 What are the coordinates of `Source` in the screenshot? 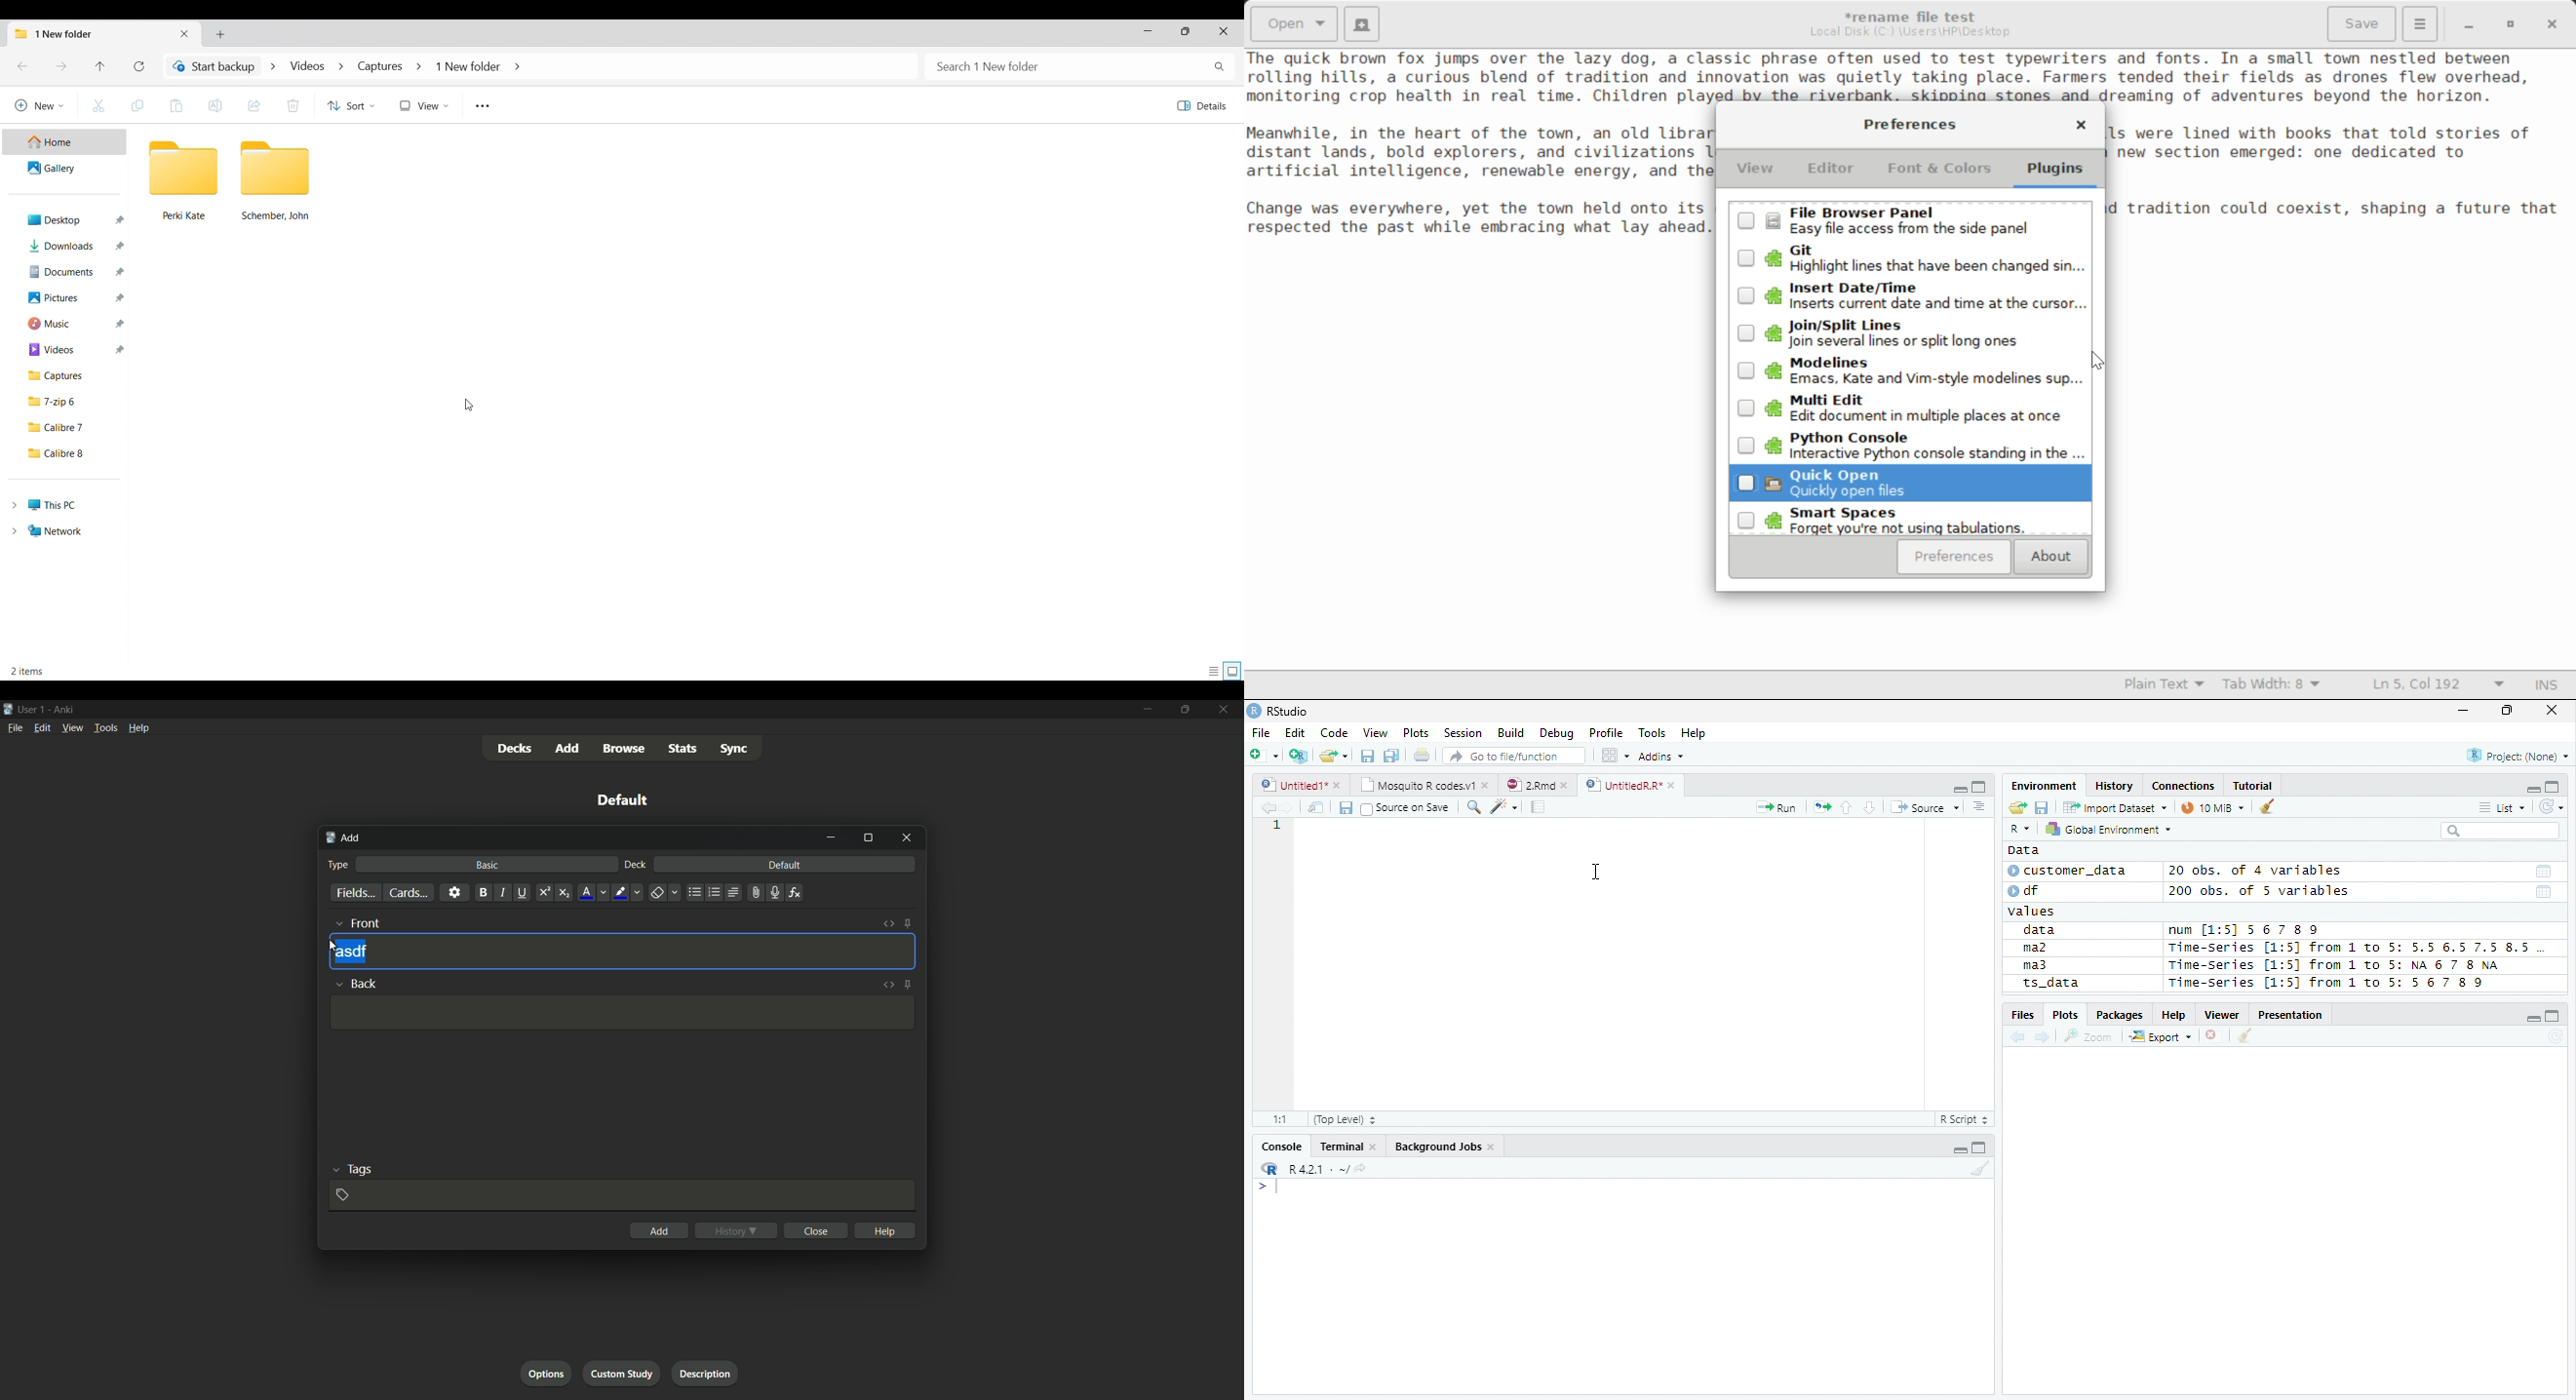 It's located at (1923, 807).